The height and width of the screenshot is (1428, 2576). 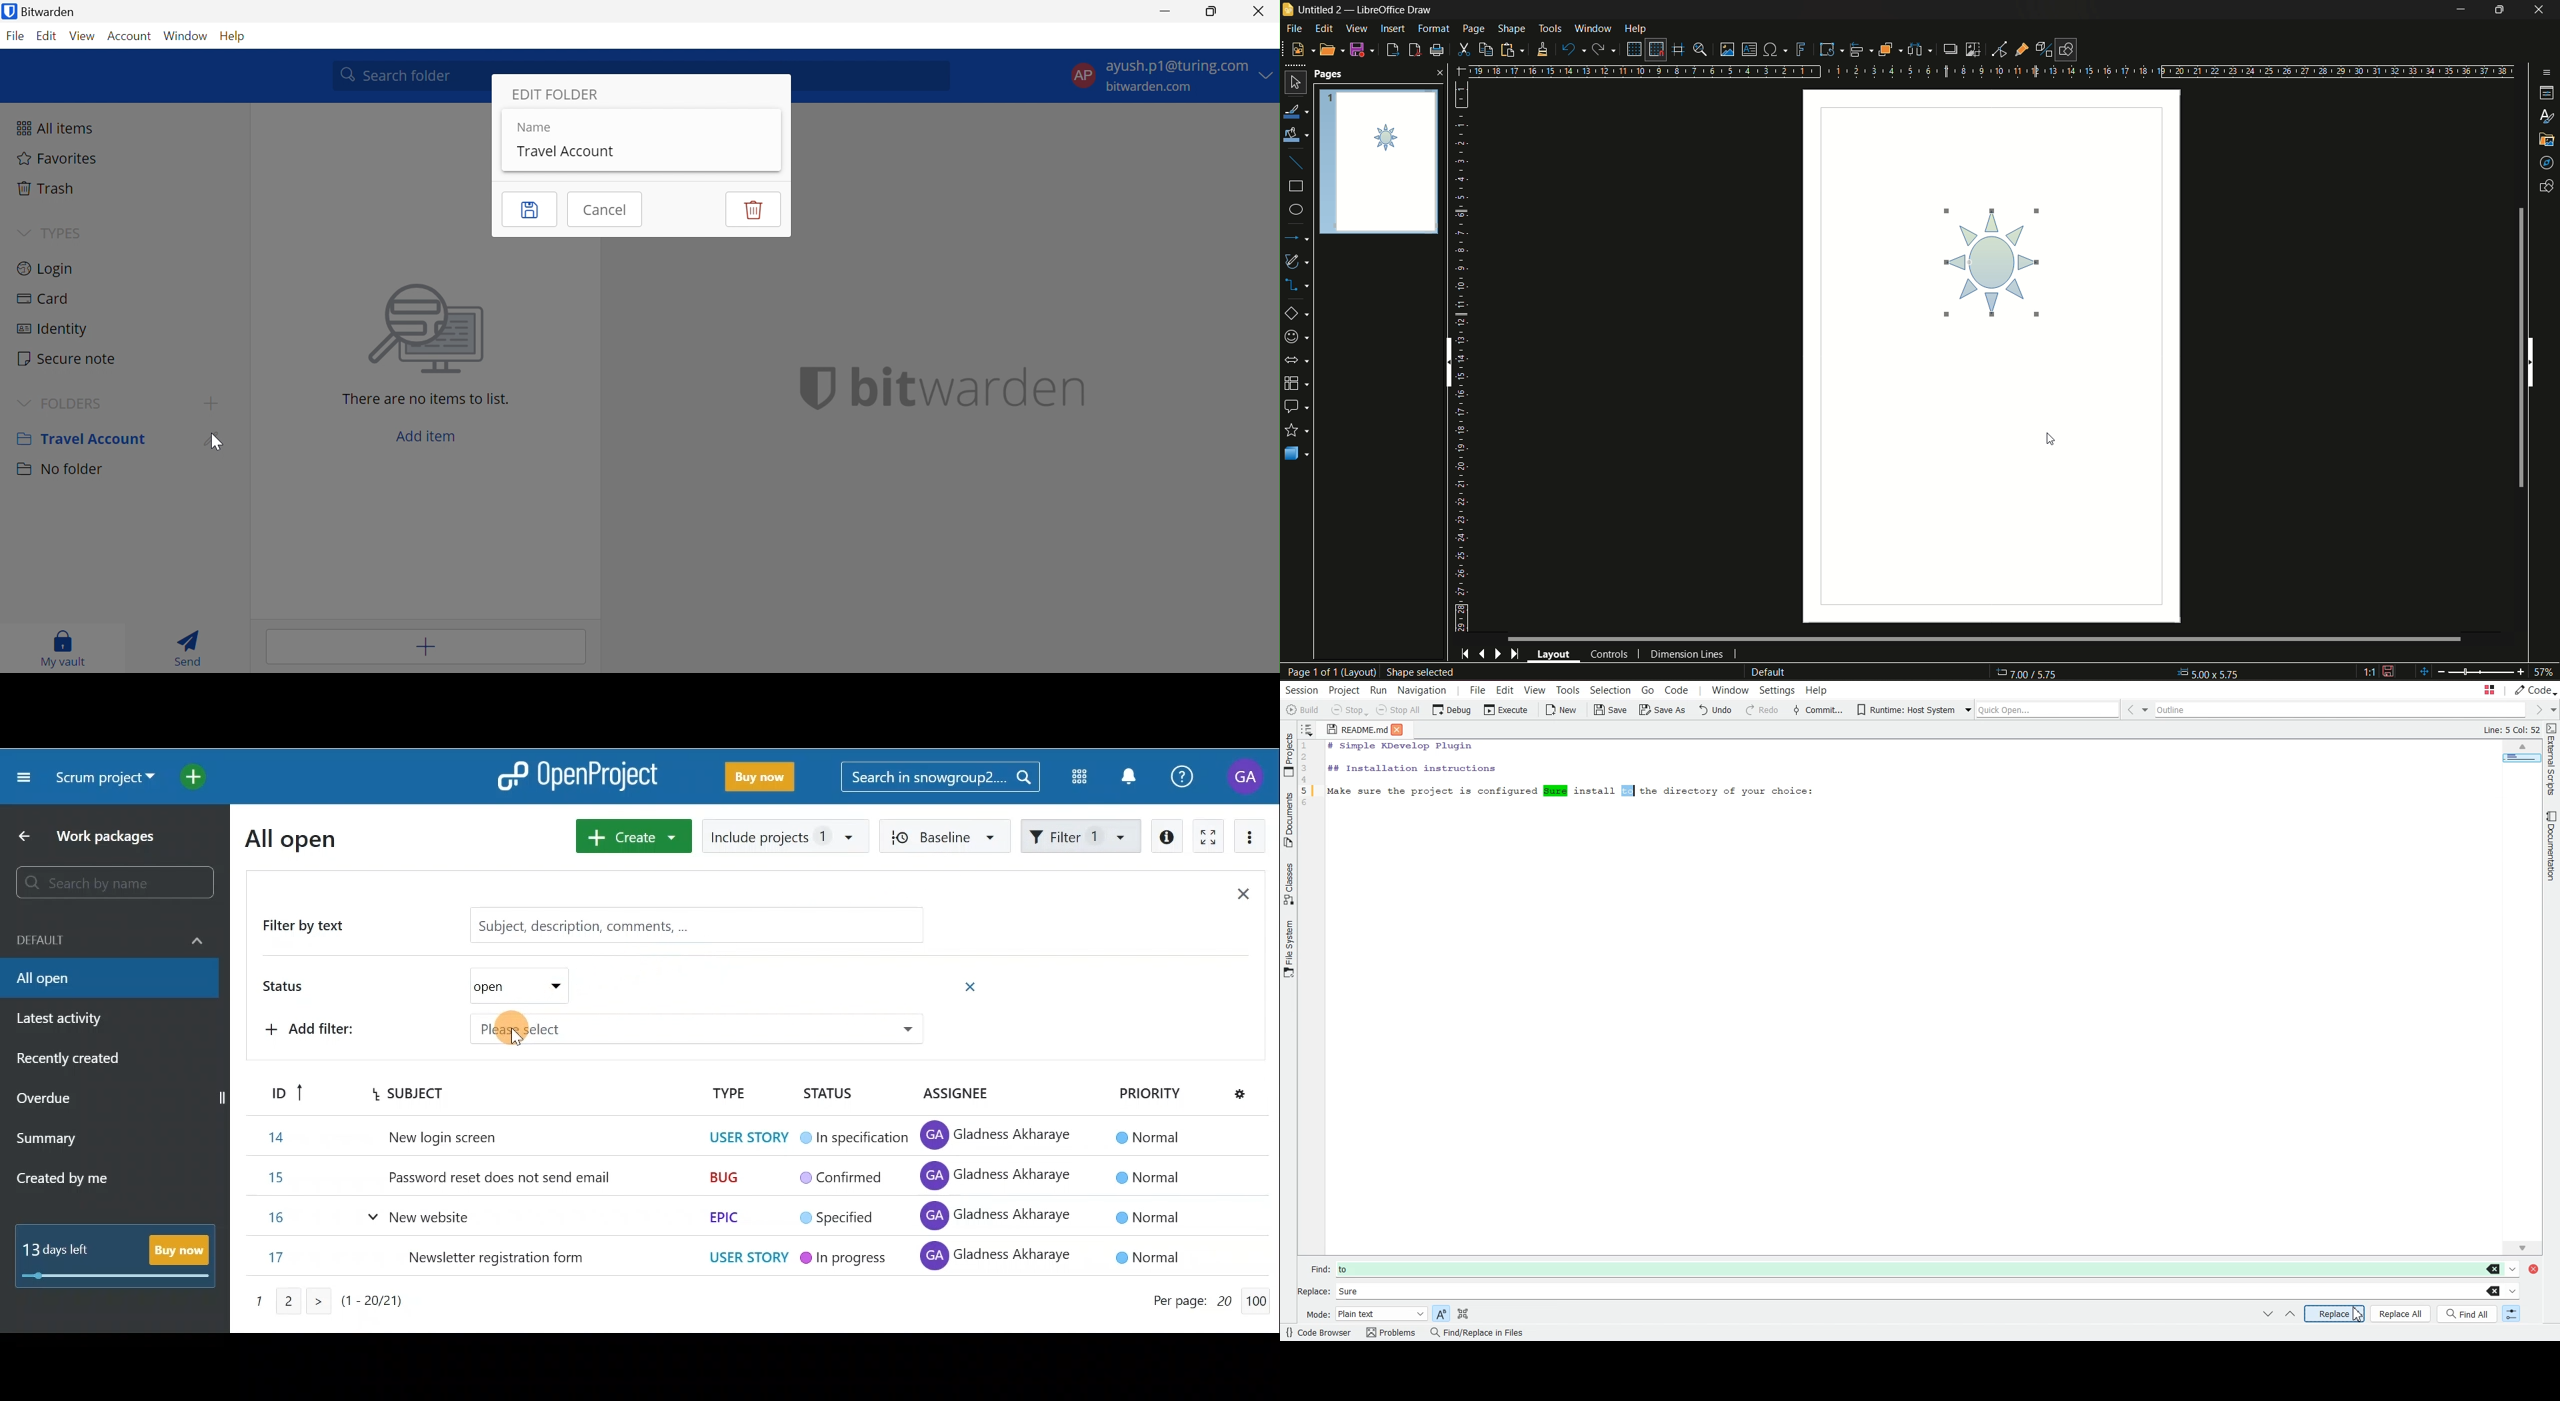 I want to click on Identity, so click(x=55, y=329).